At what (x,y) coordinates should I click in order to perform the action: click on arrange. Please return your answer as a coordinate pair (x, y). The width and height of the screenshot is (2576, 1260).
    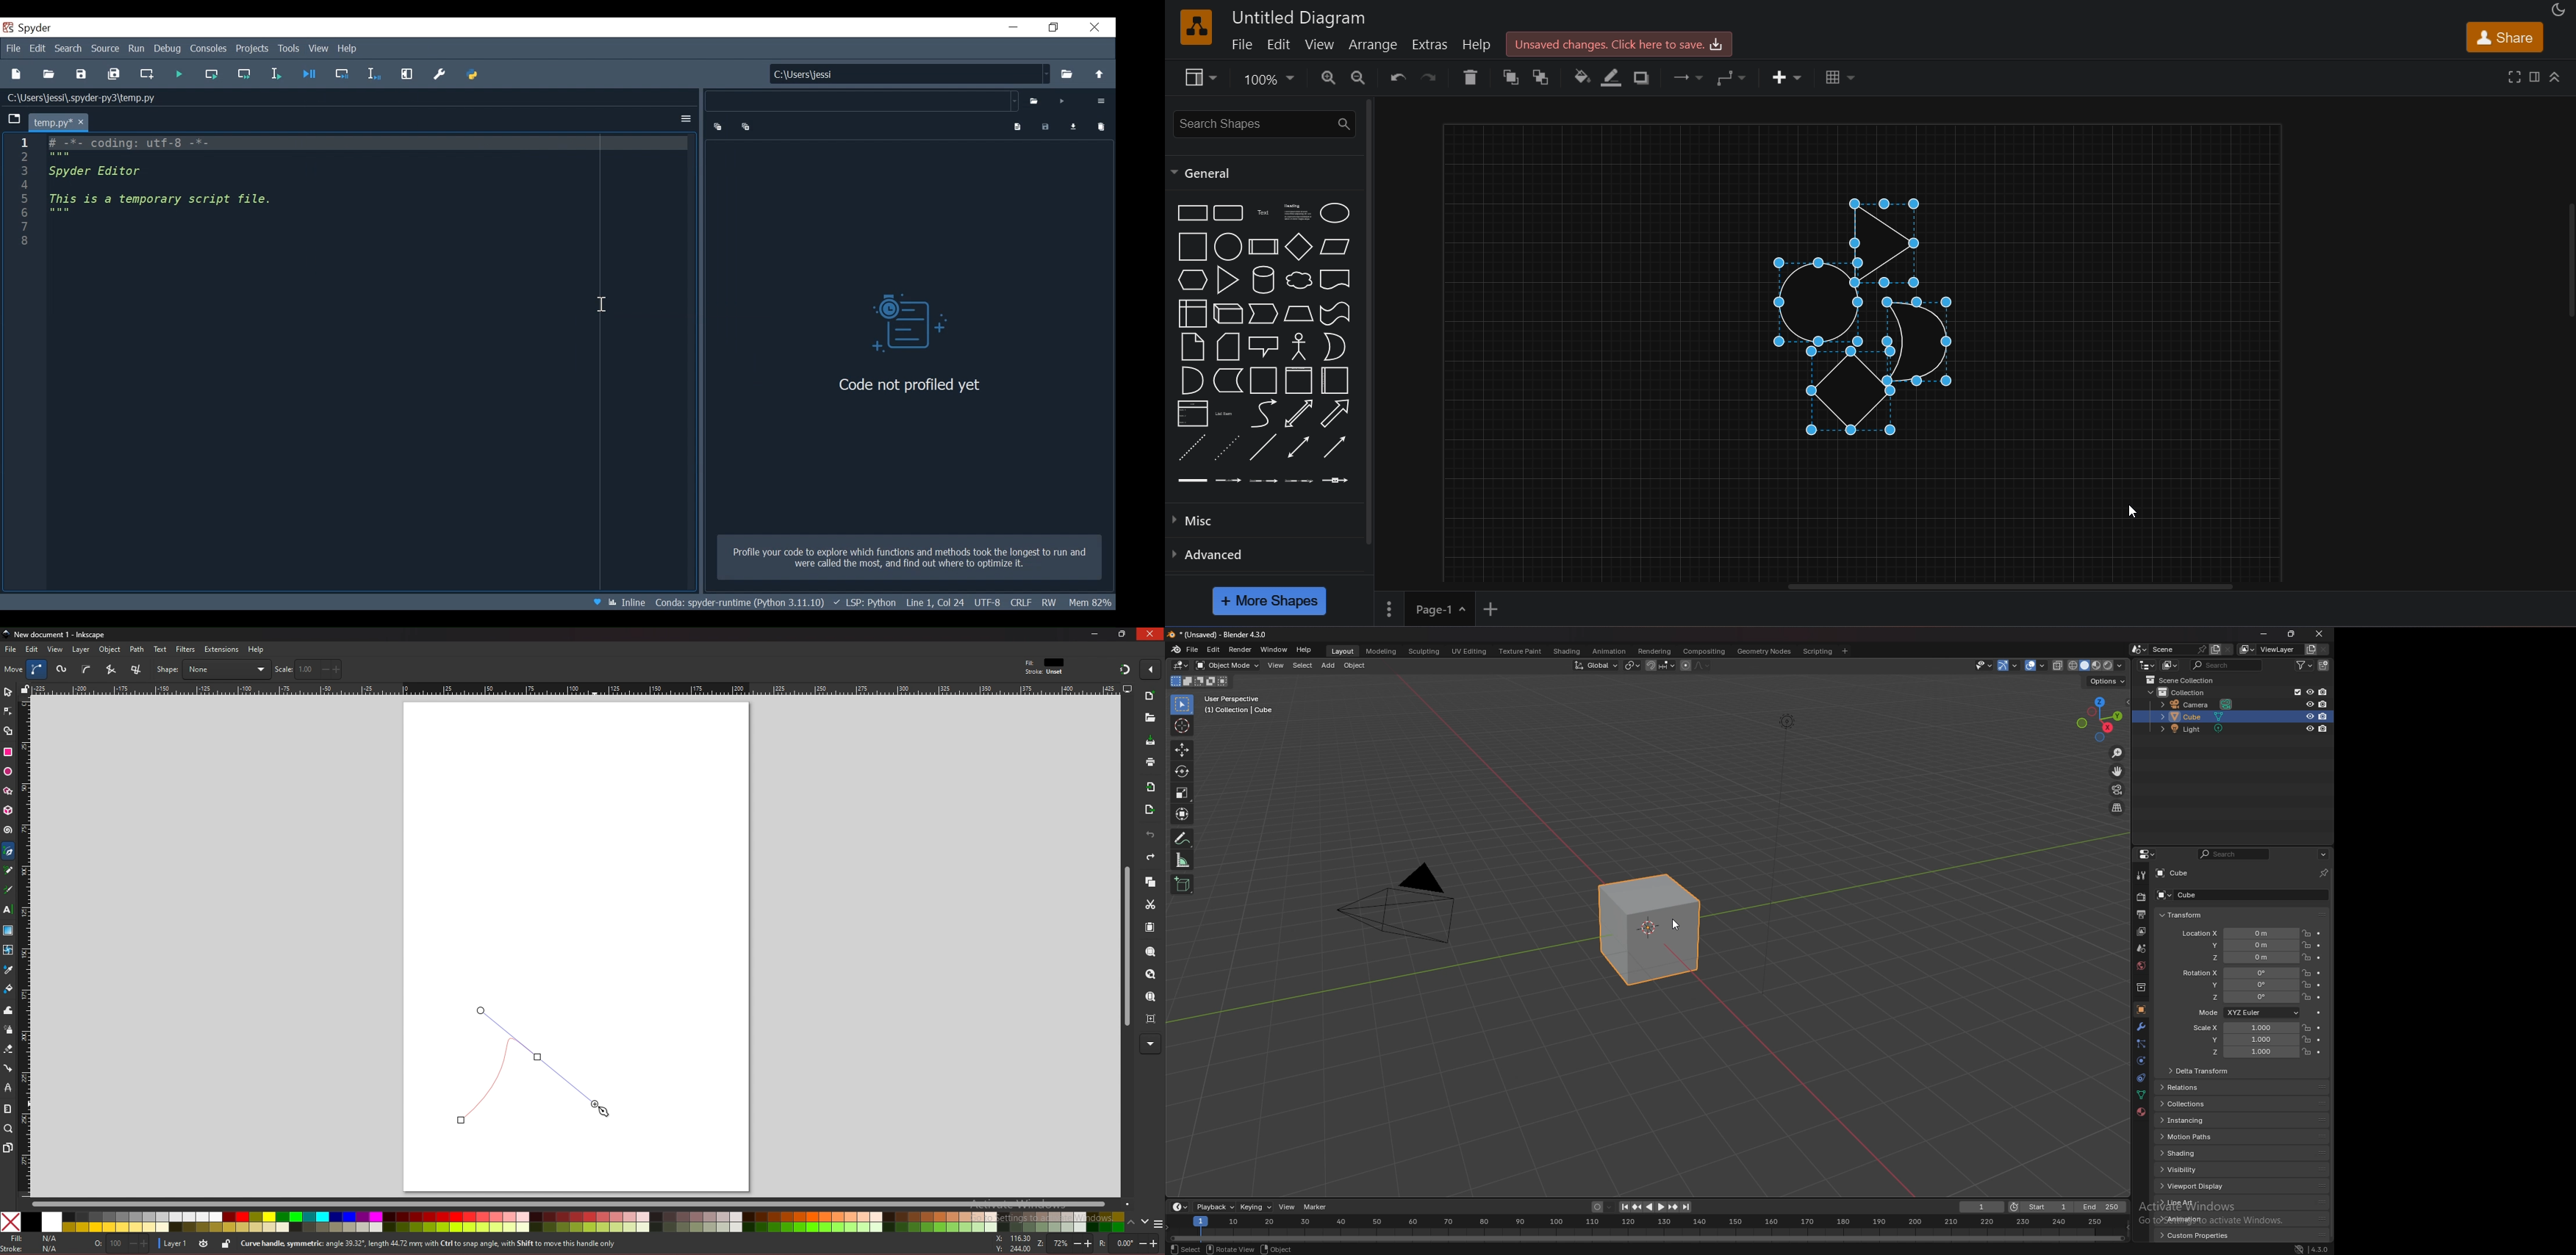
    Looking at the image, I should click on (1375, 44).